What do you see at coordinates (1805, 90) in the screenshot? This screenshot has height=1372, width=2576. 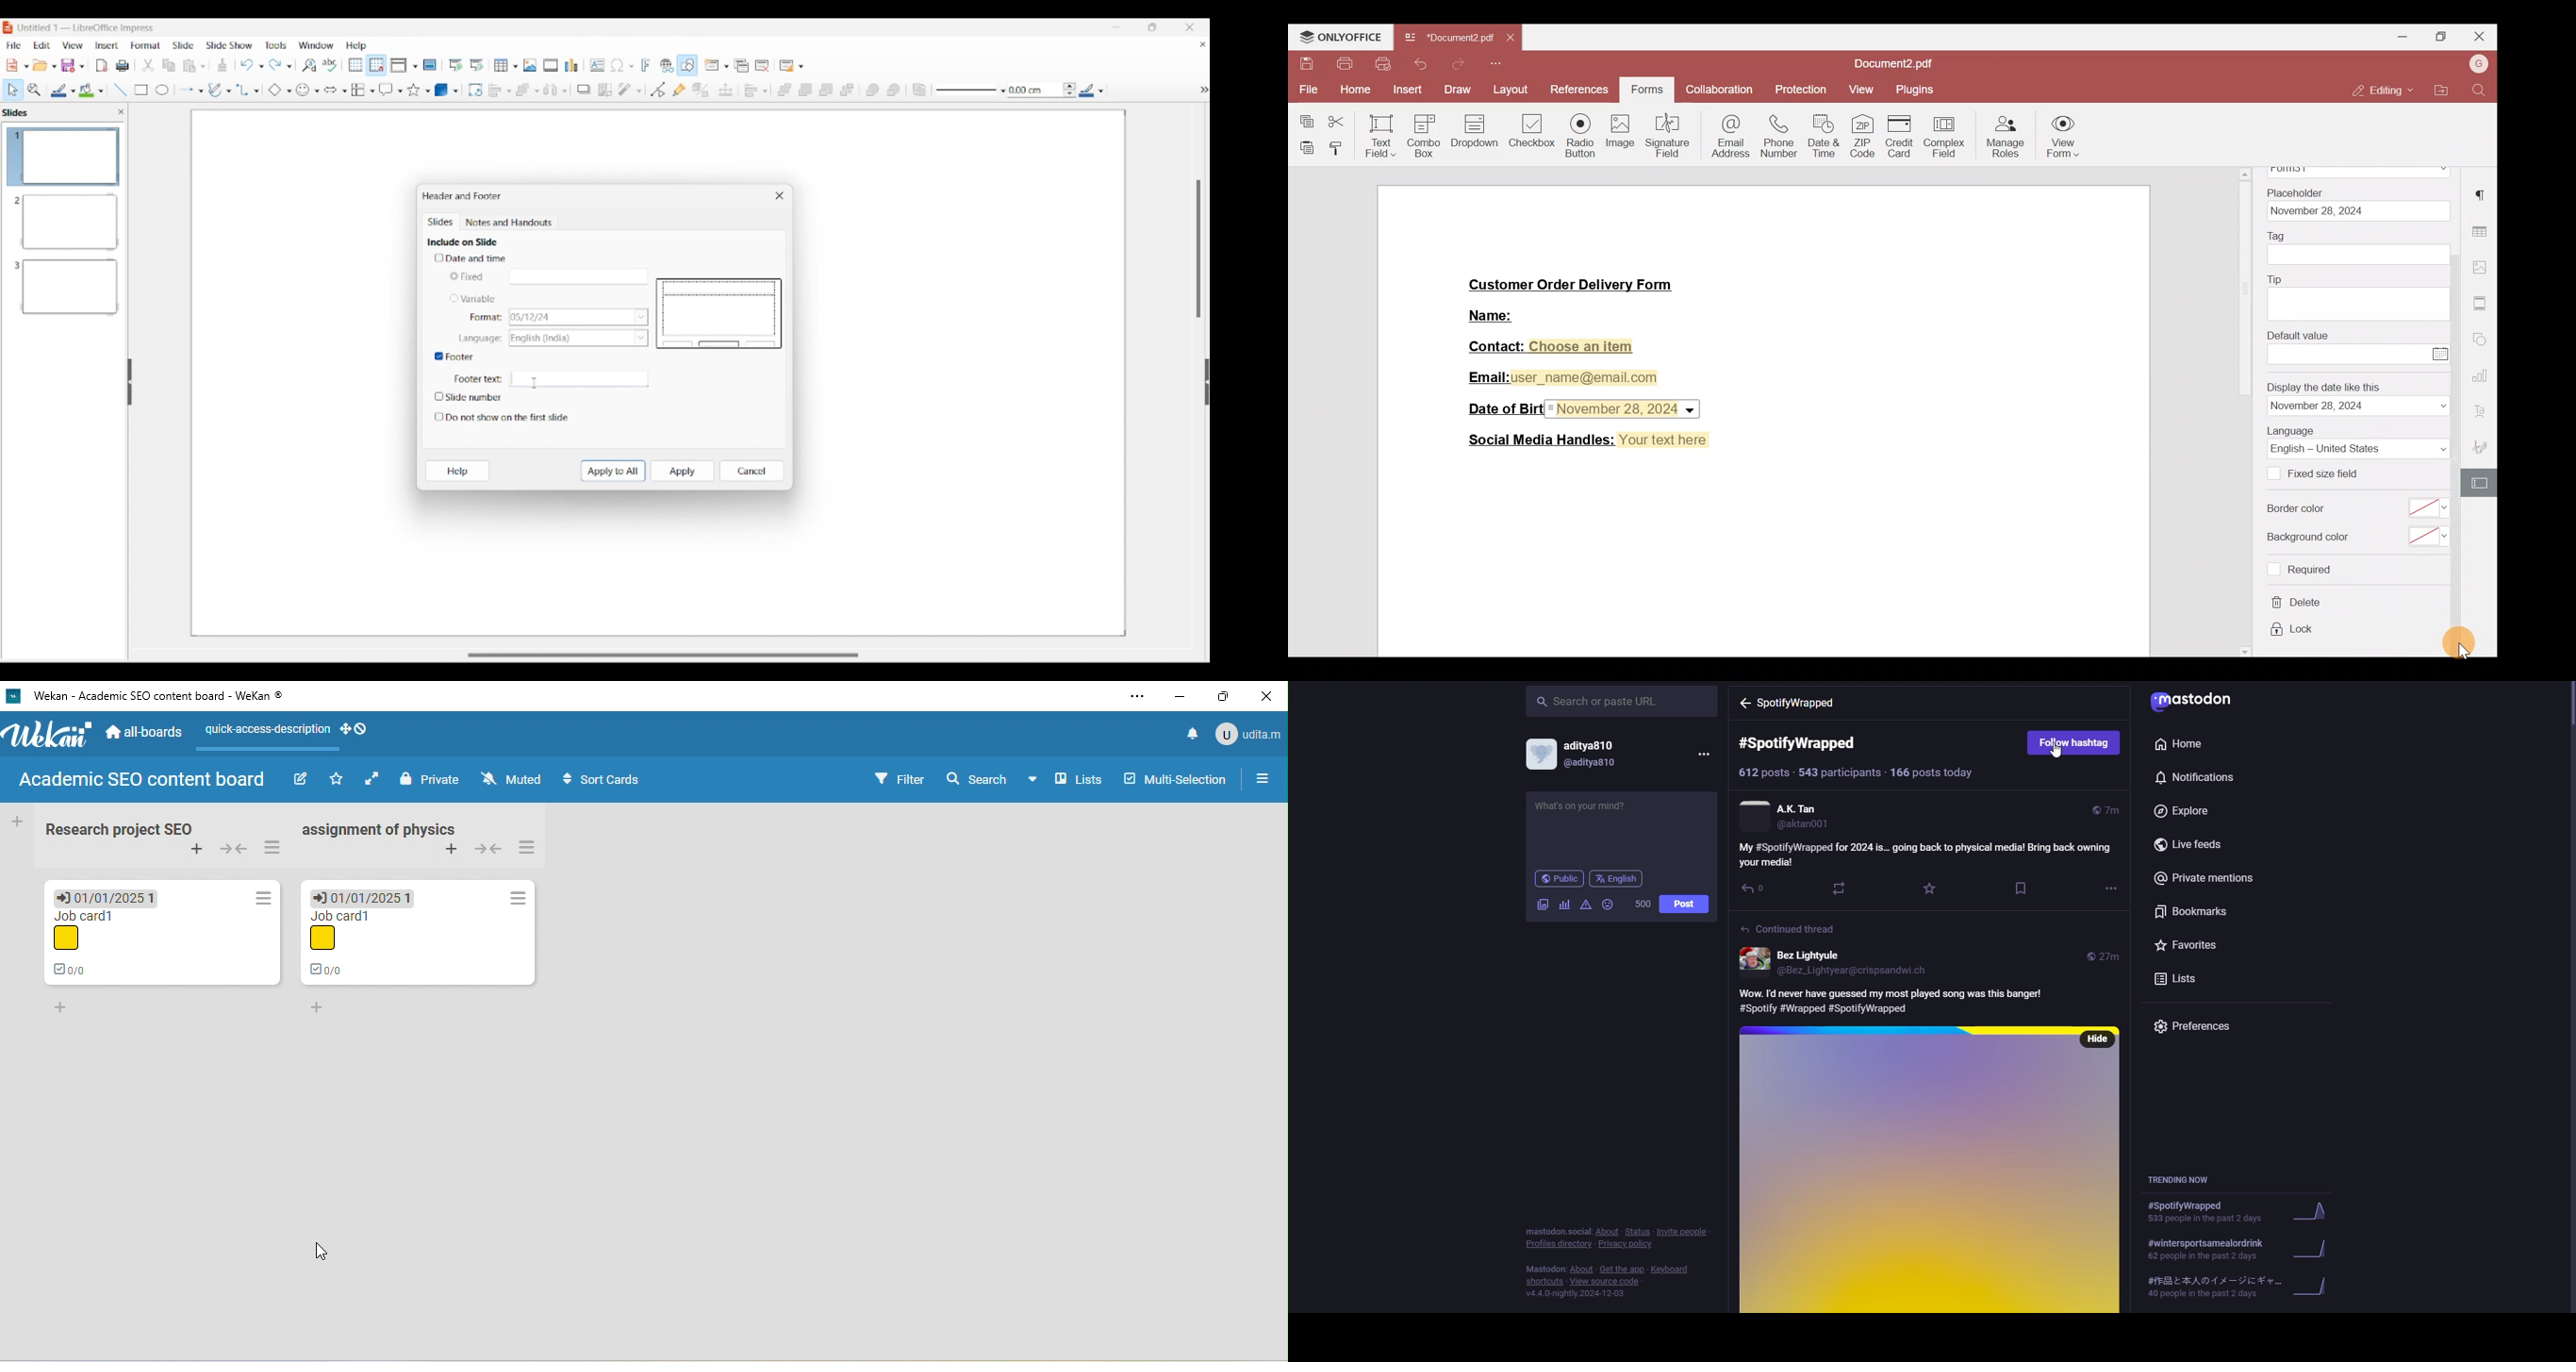 I see `Protection` at bounding box center [1805, 90].